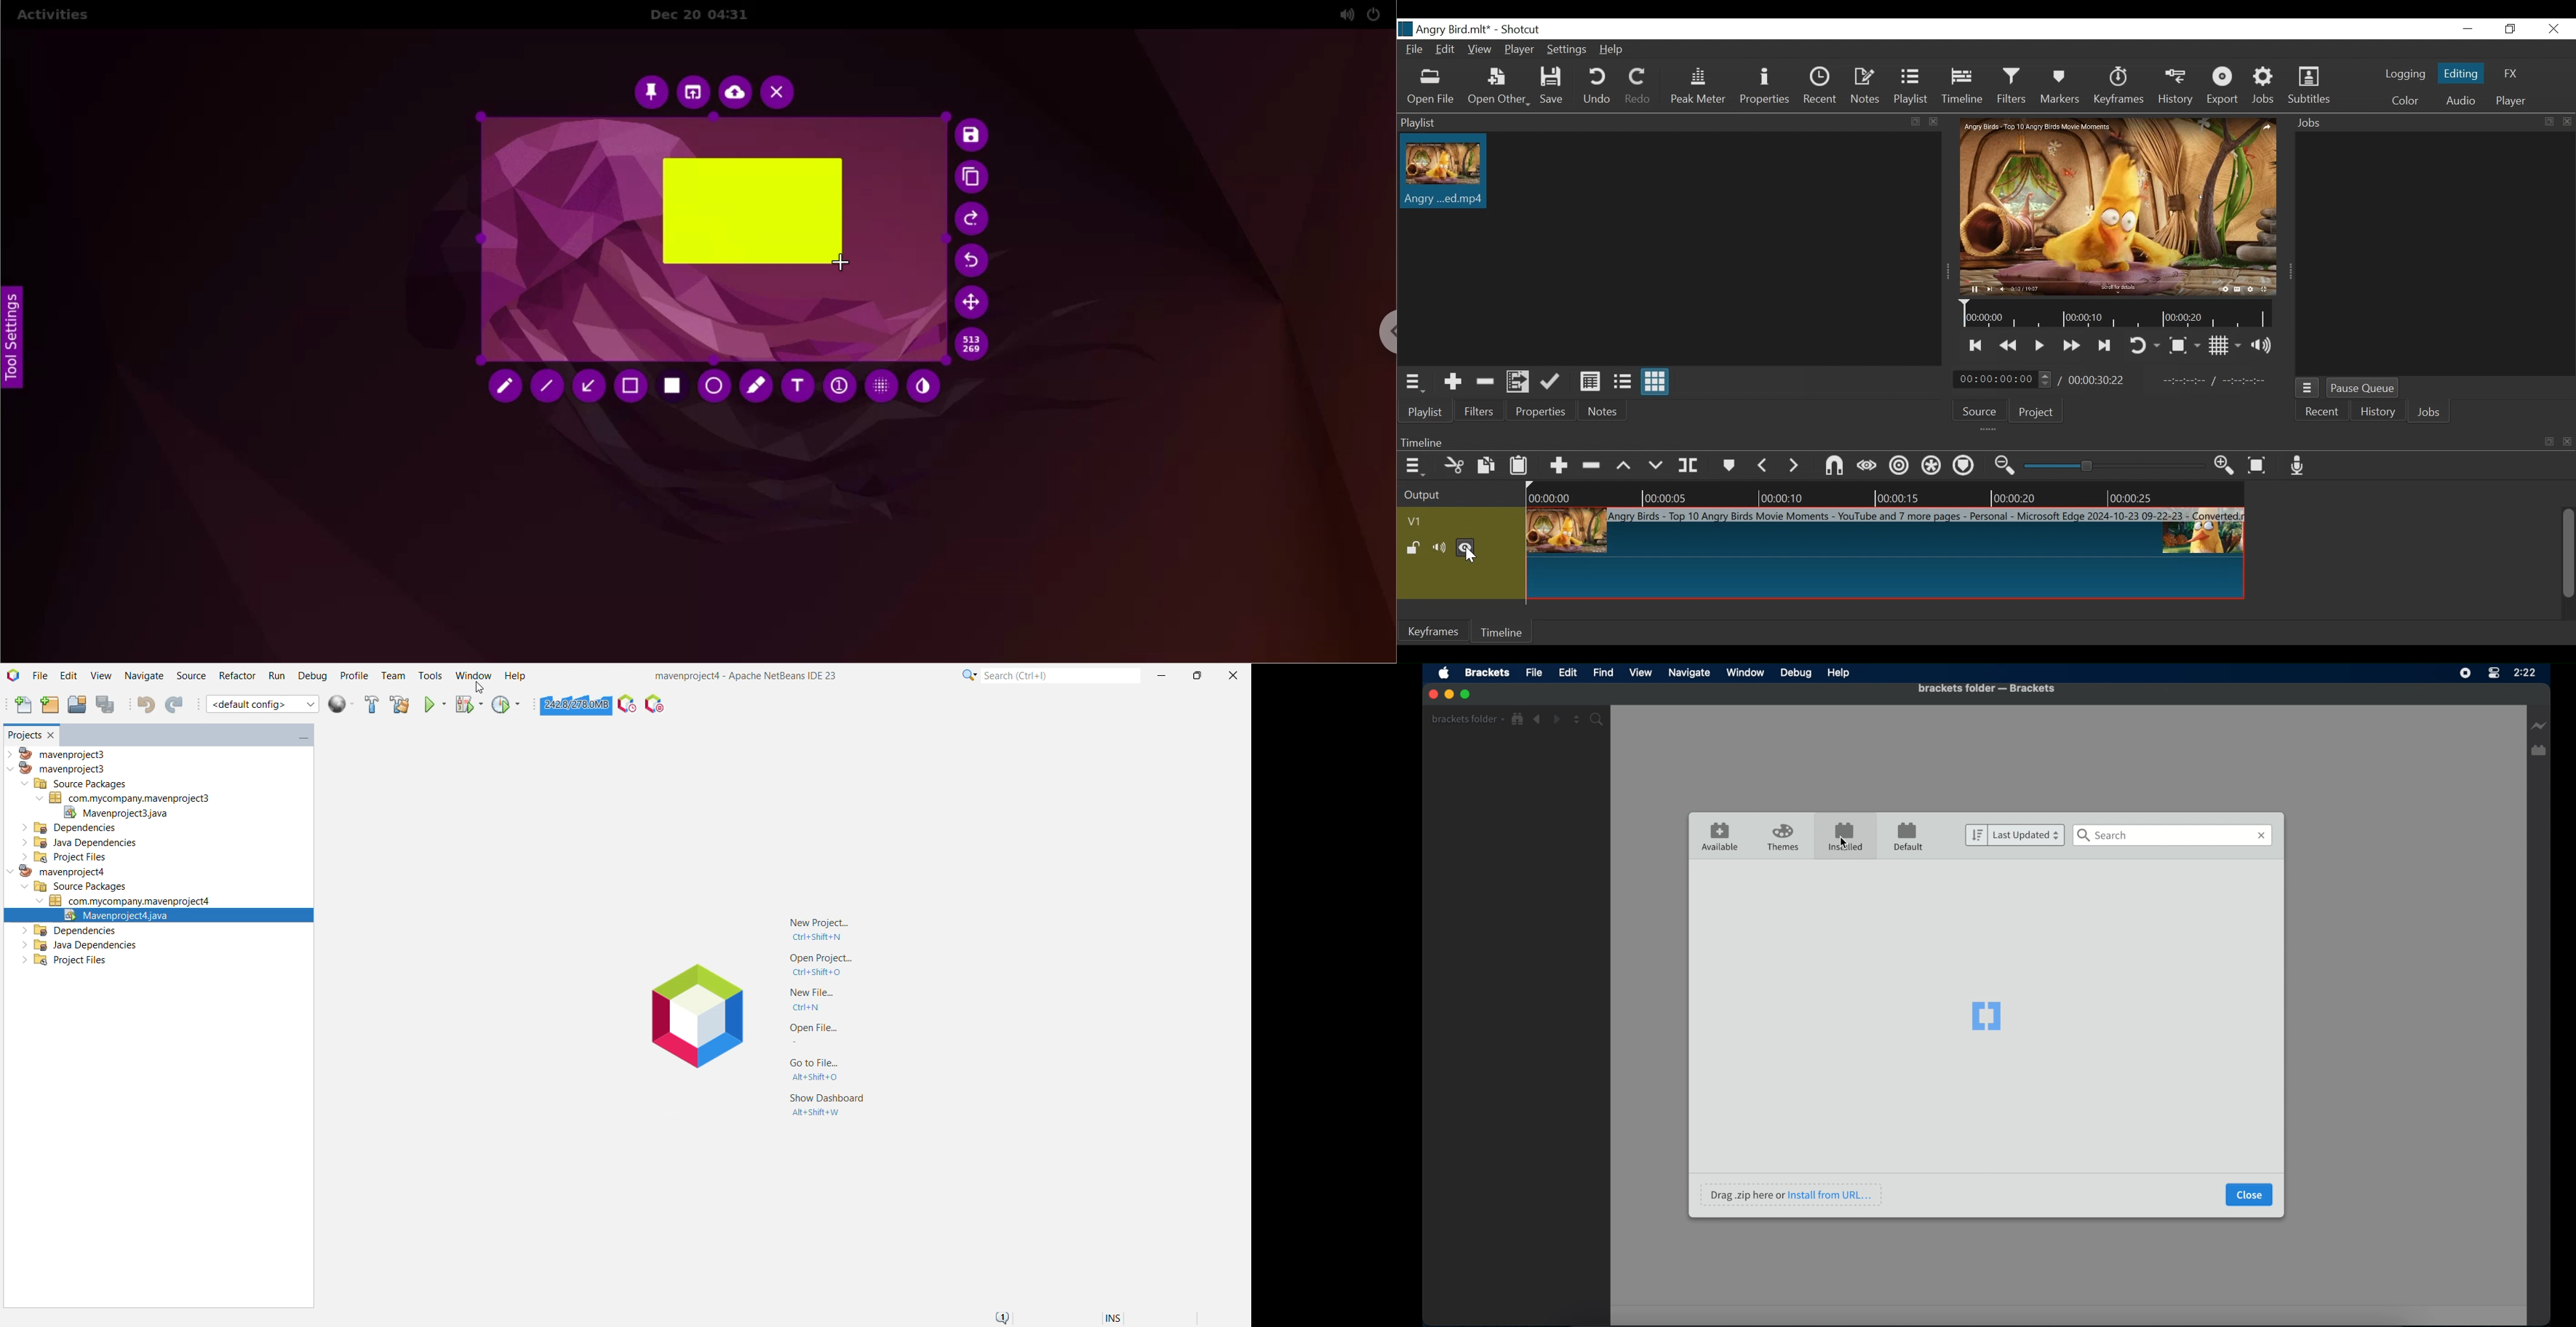 Image resolution: width=2576 pixels, height=1344 pixels. What do you see at coordinates (1432, 632) in the screenshot?
I see `Keyframe` at bounding box center [1432, 632].